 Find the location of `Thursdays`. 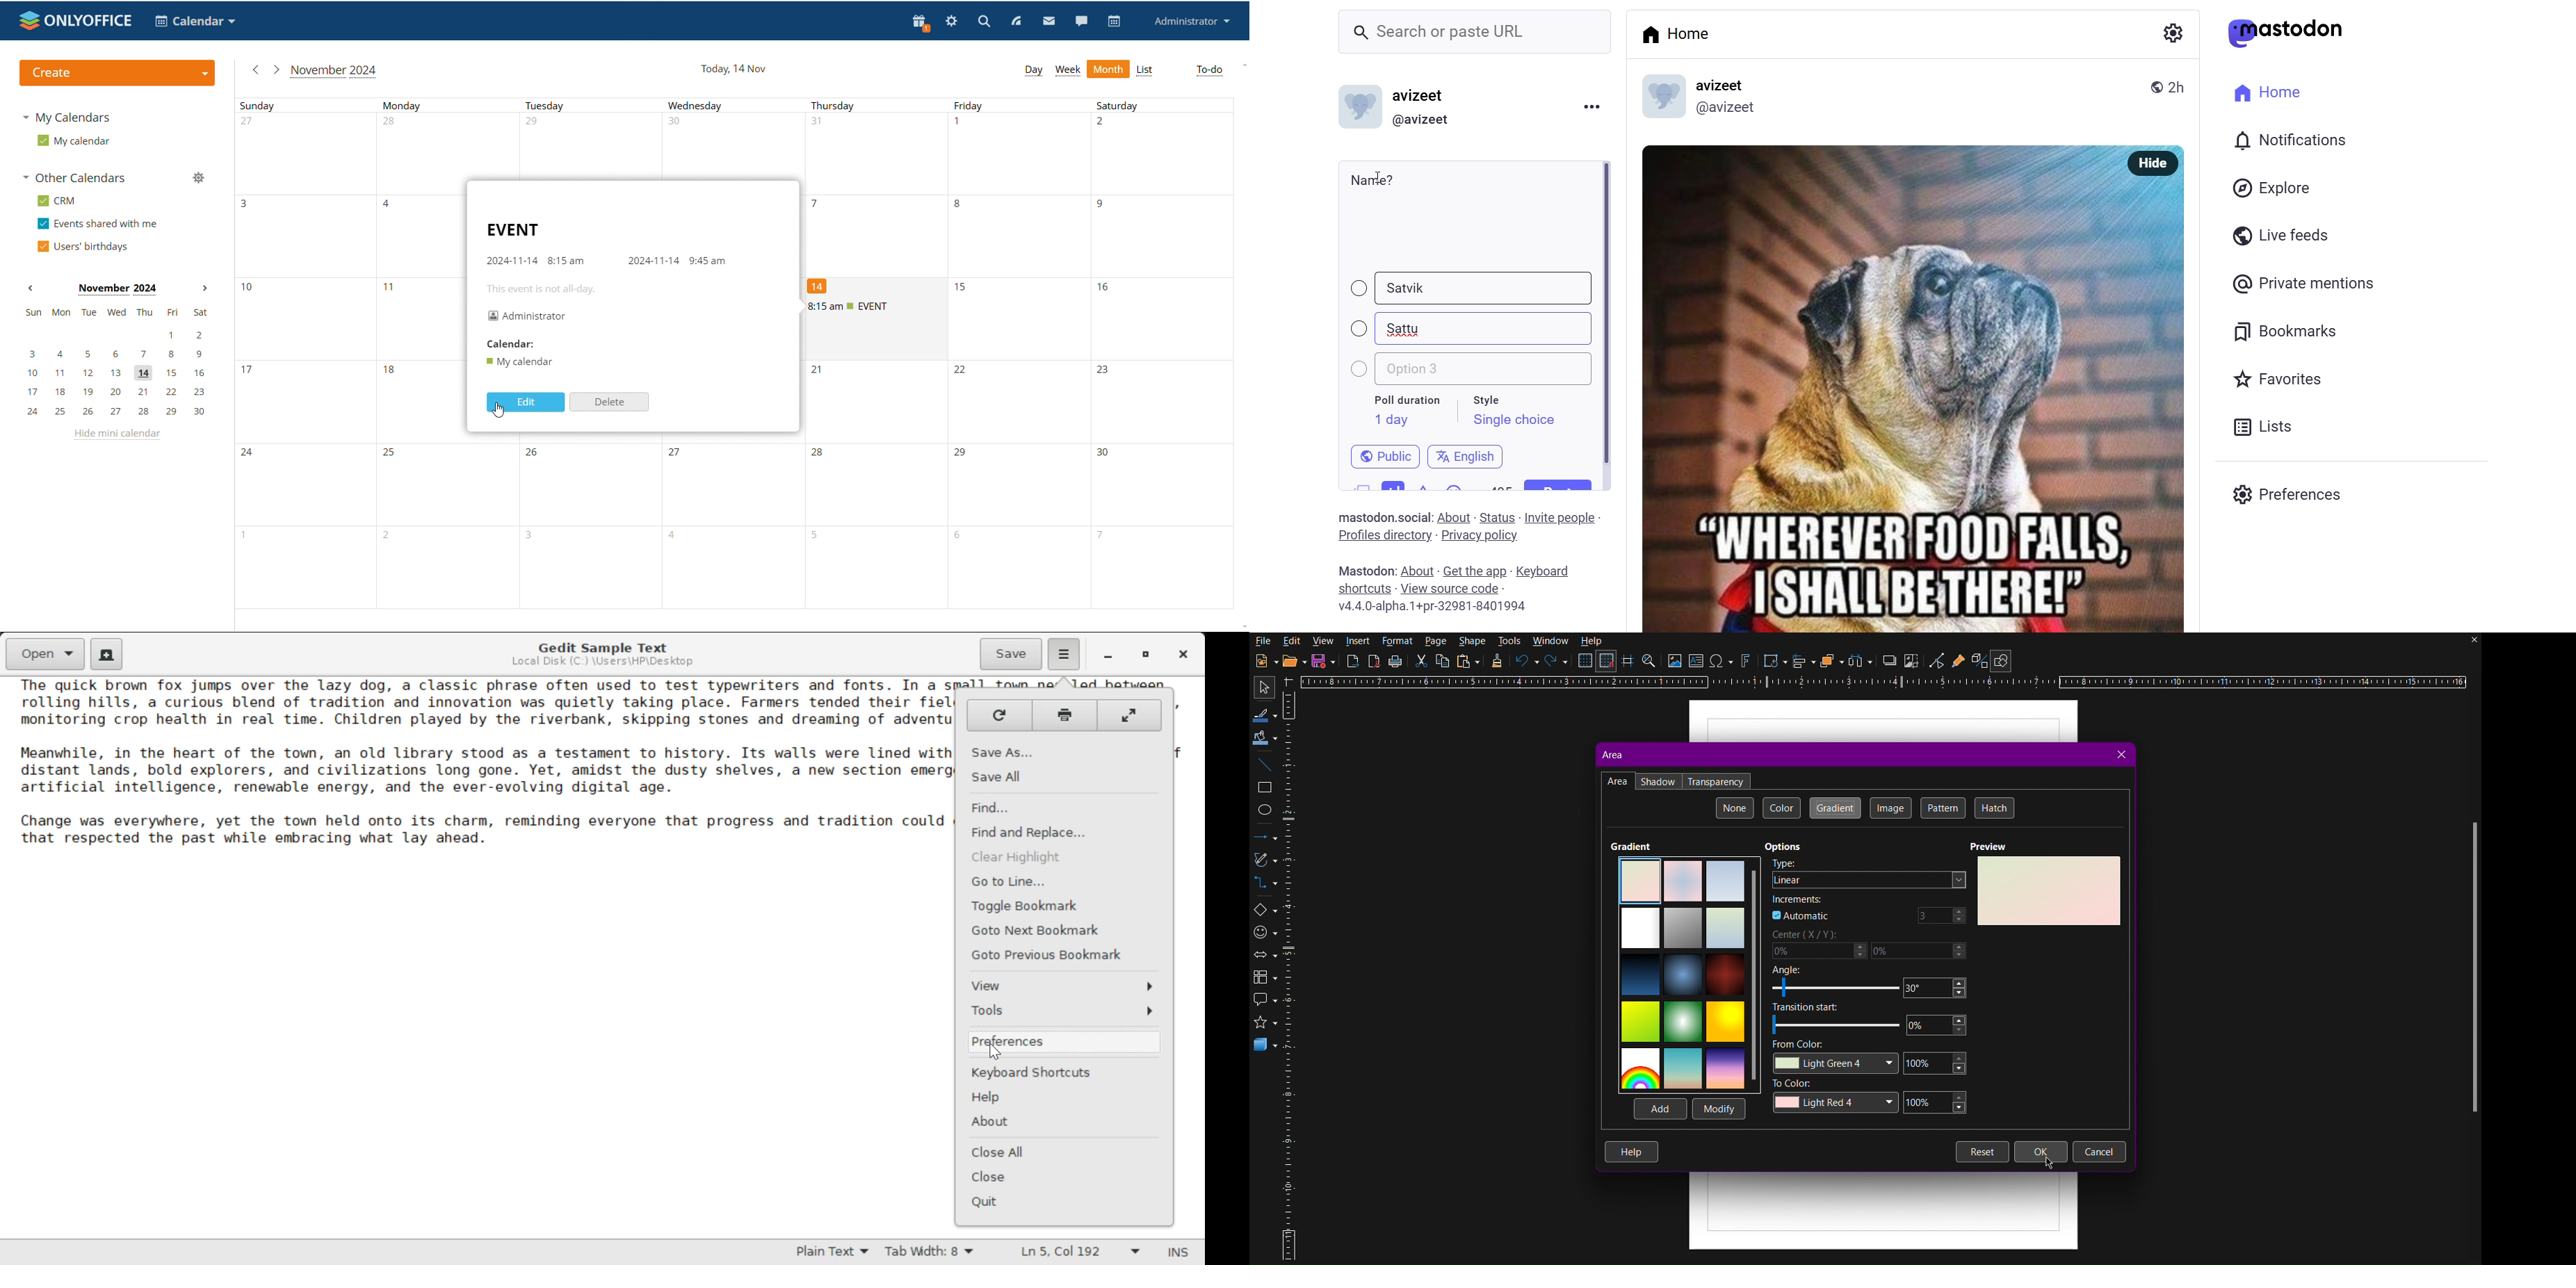

Thursdays is located at coordinates (1027, 401).